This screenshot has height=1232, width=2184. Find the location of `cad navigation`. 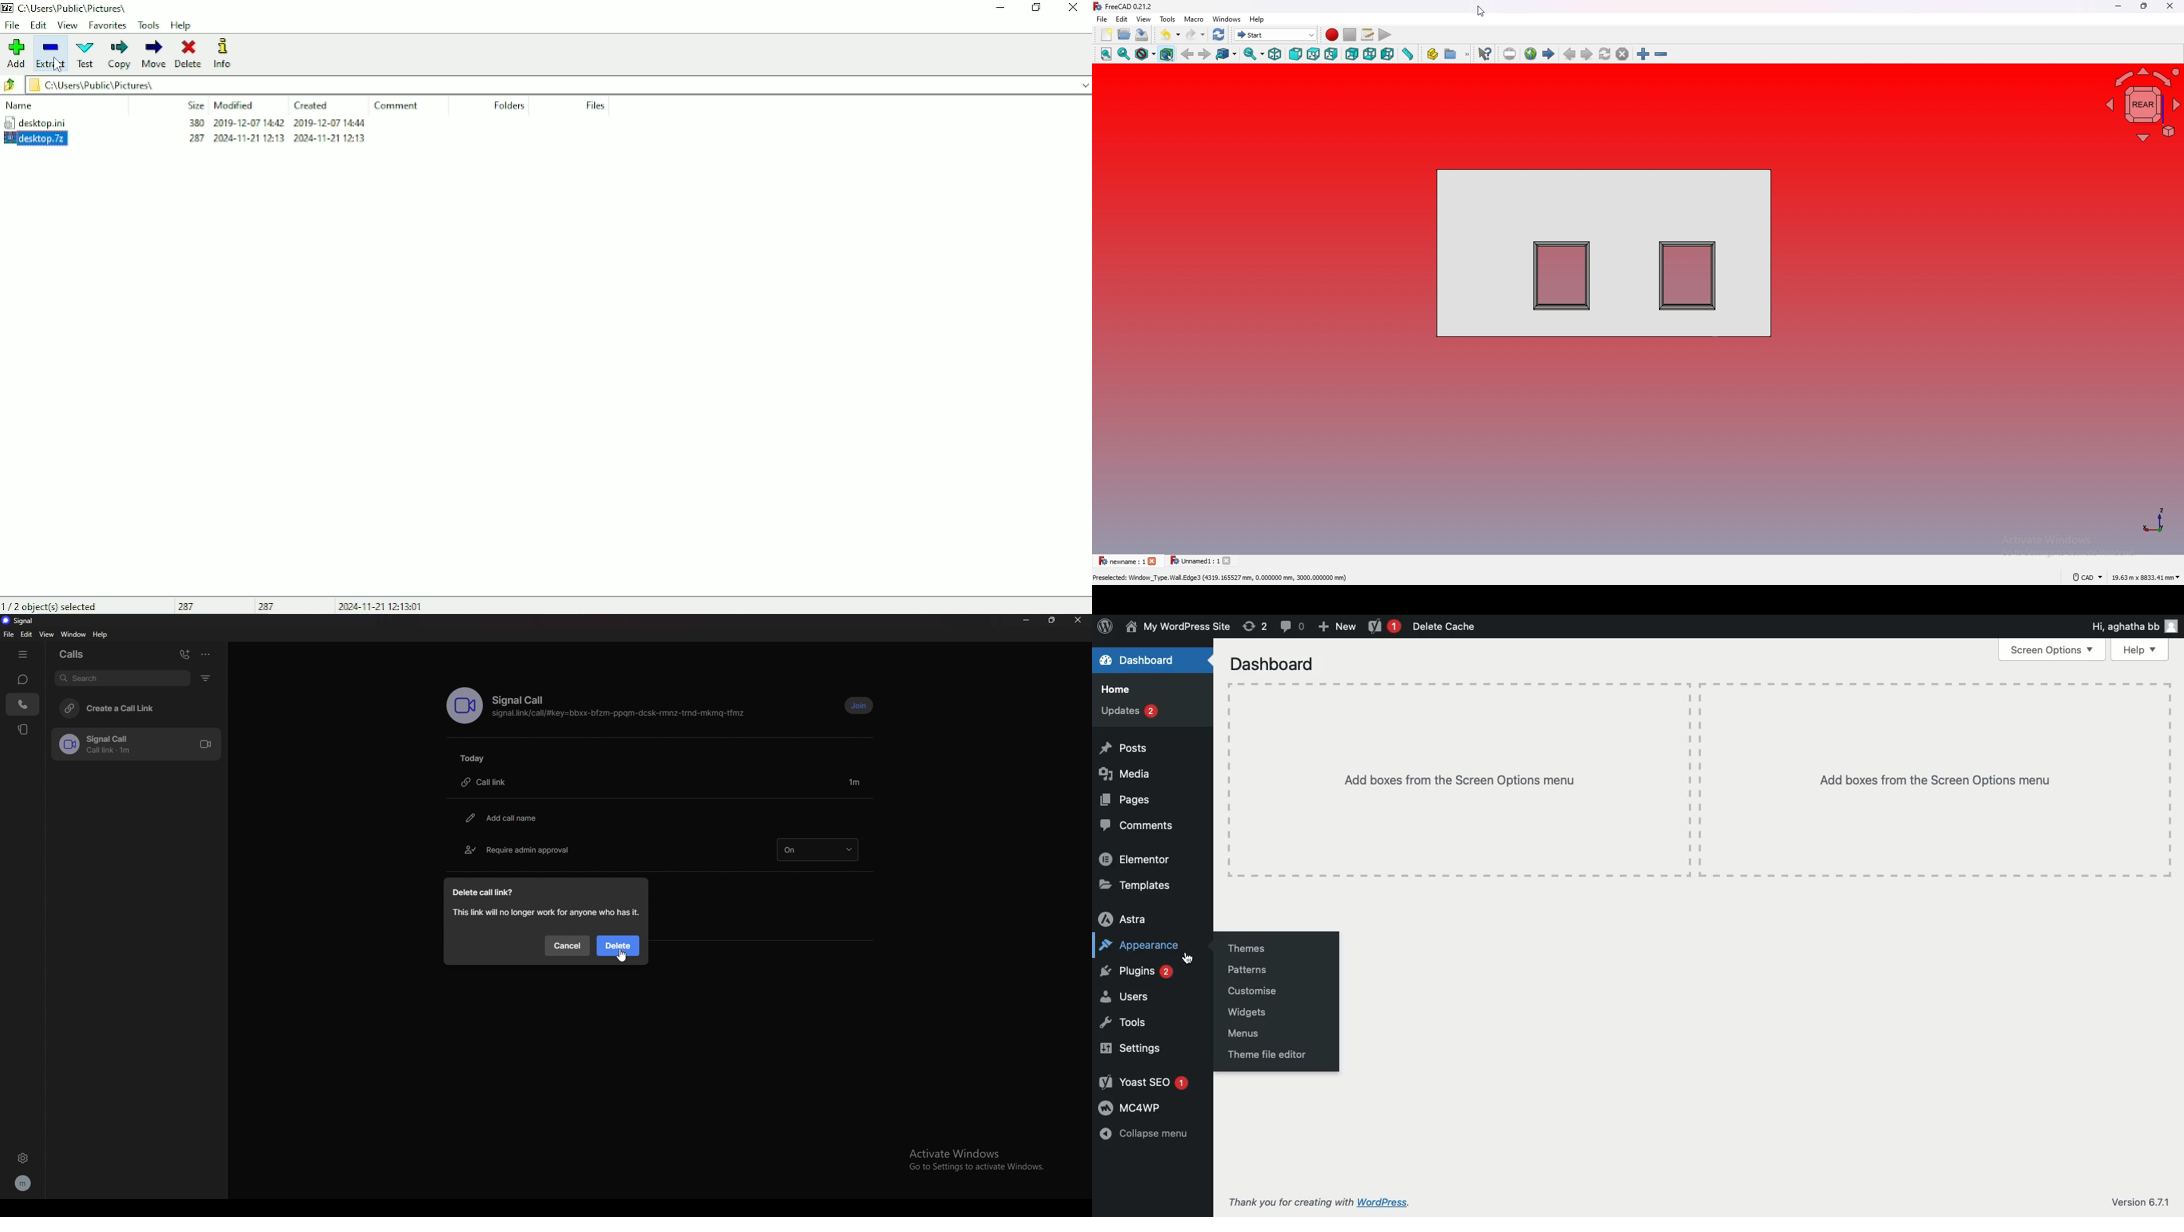

cad navigation is located at coordinates (2087, 578).